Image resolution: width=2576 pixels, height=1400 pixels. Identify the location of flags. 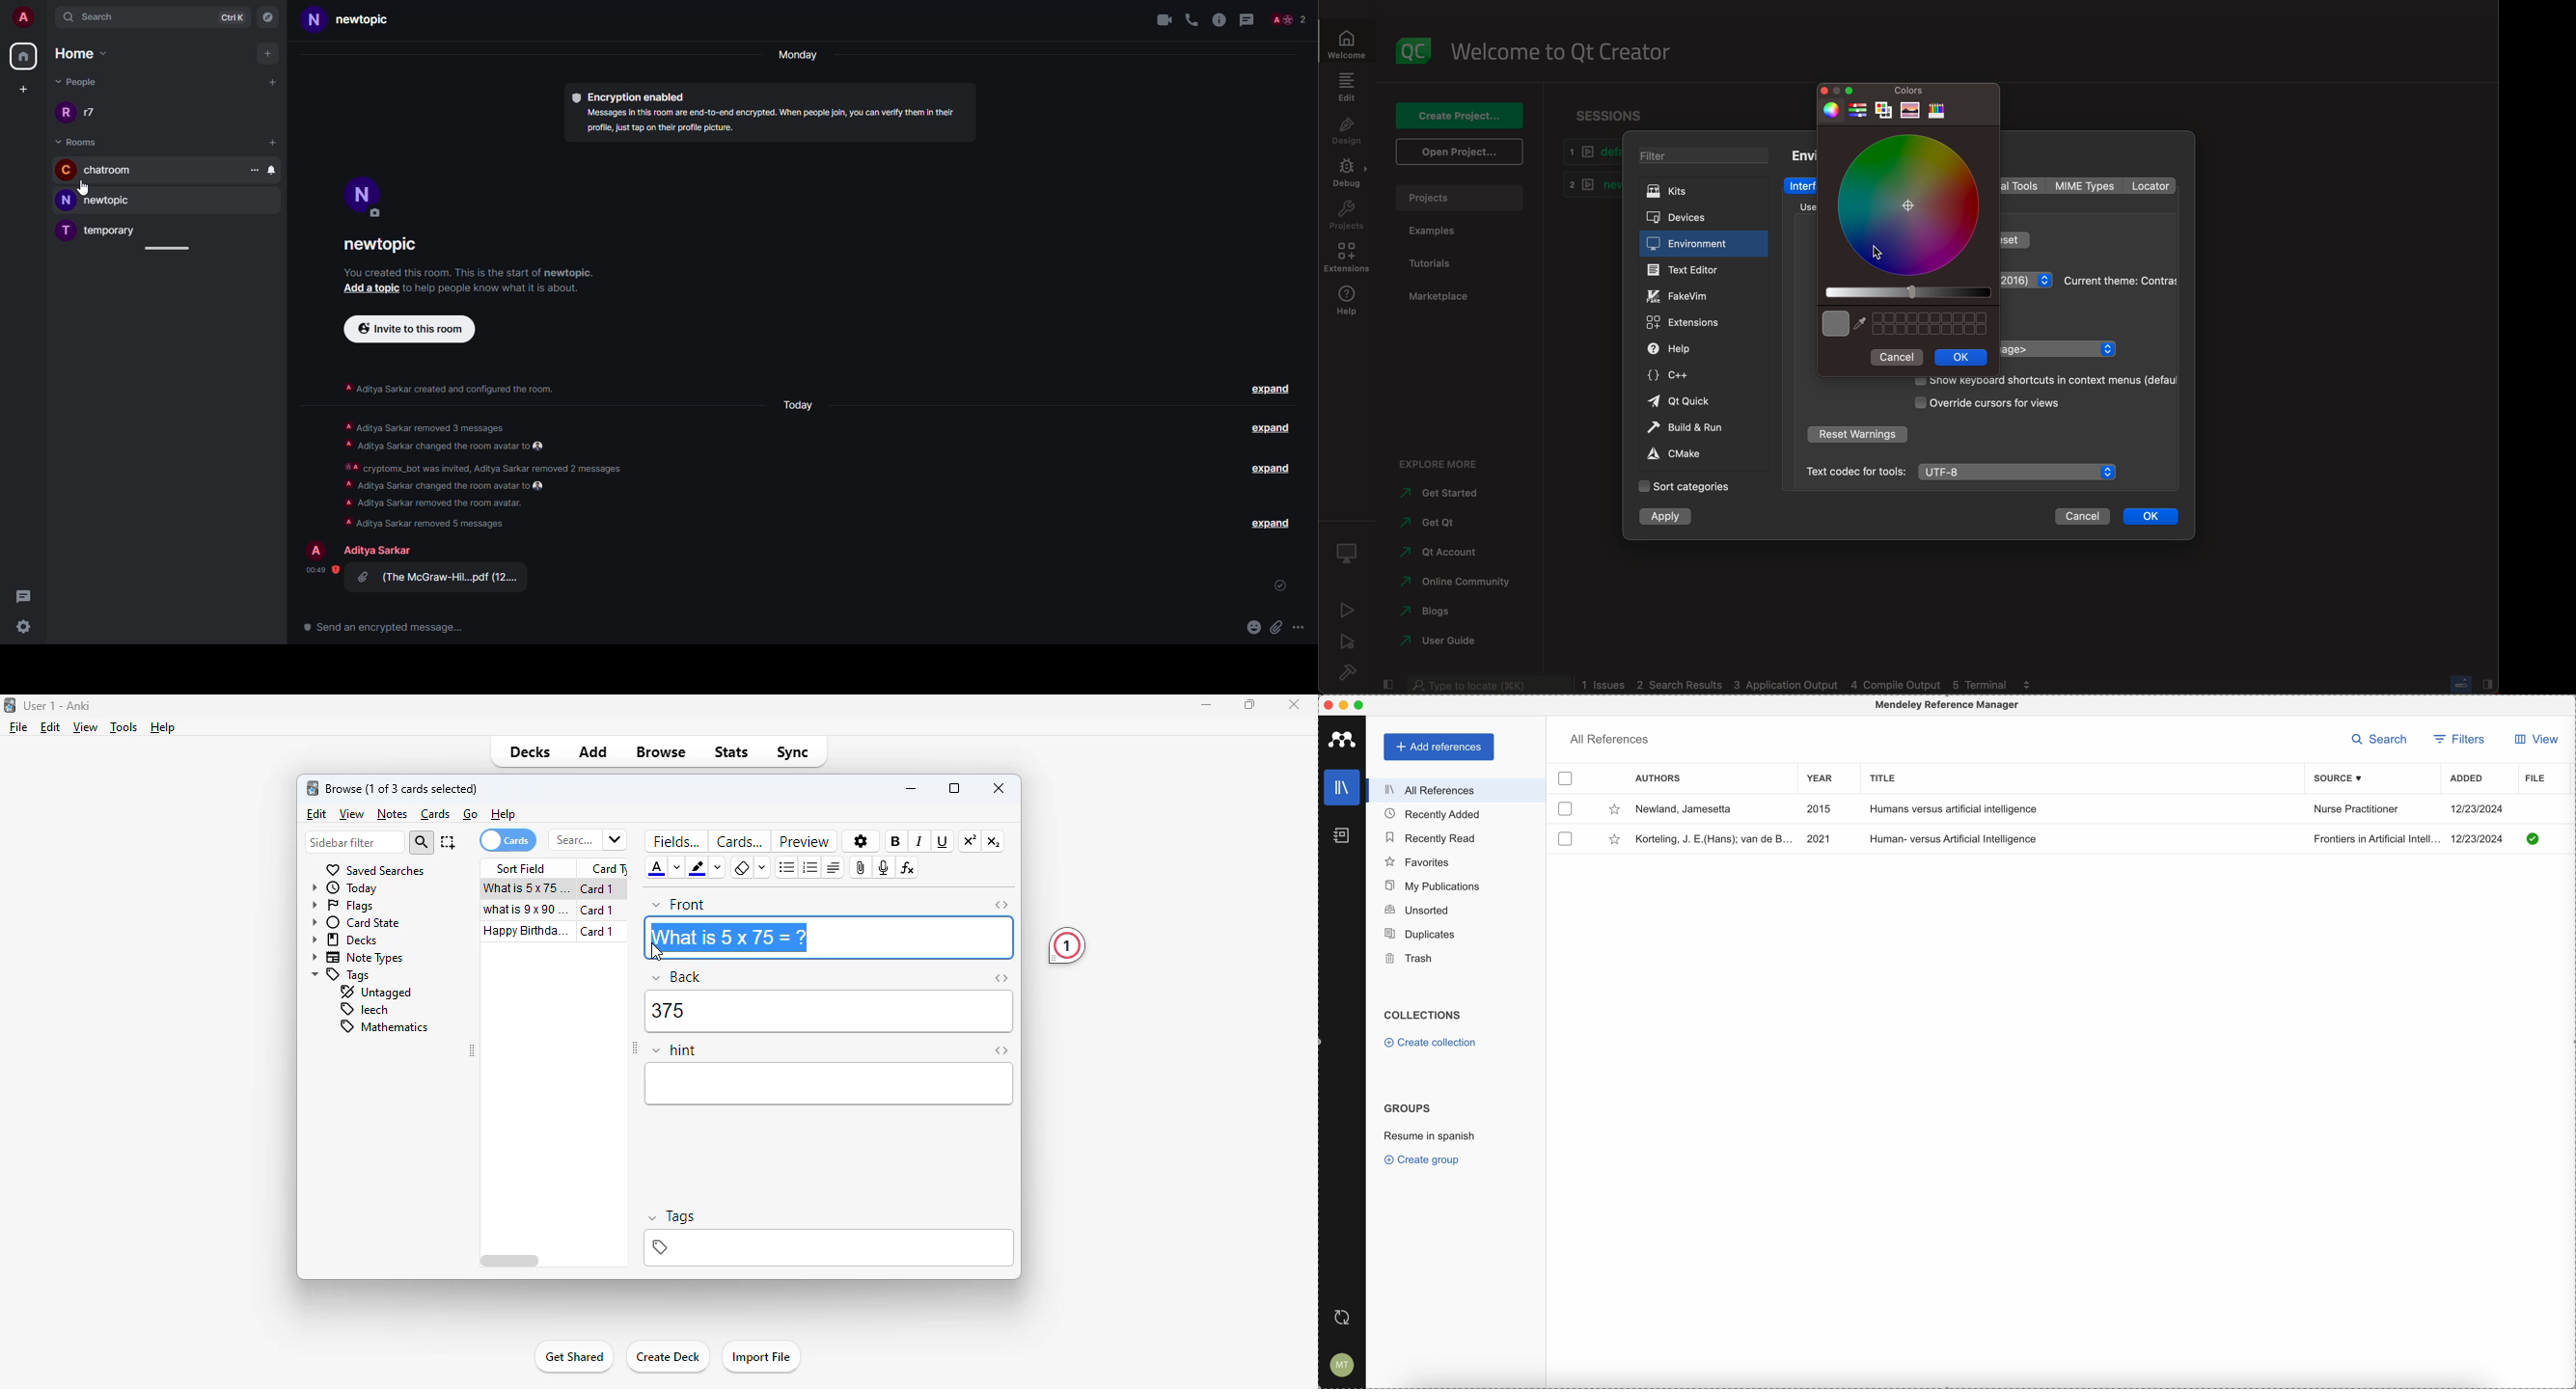
(342, 906).